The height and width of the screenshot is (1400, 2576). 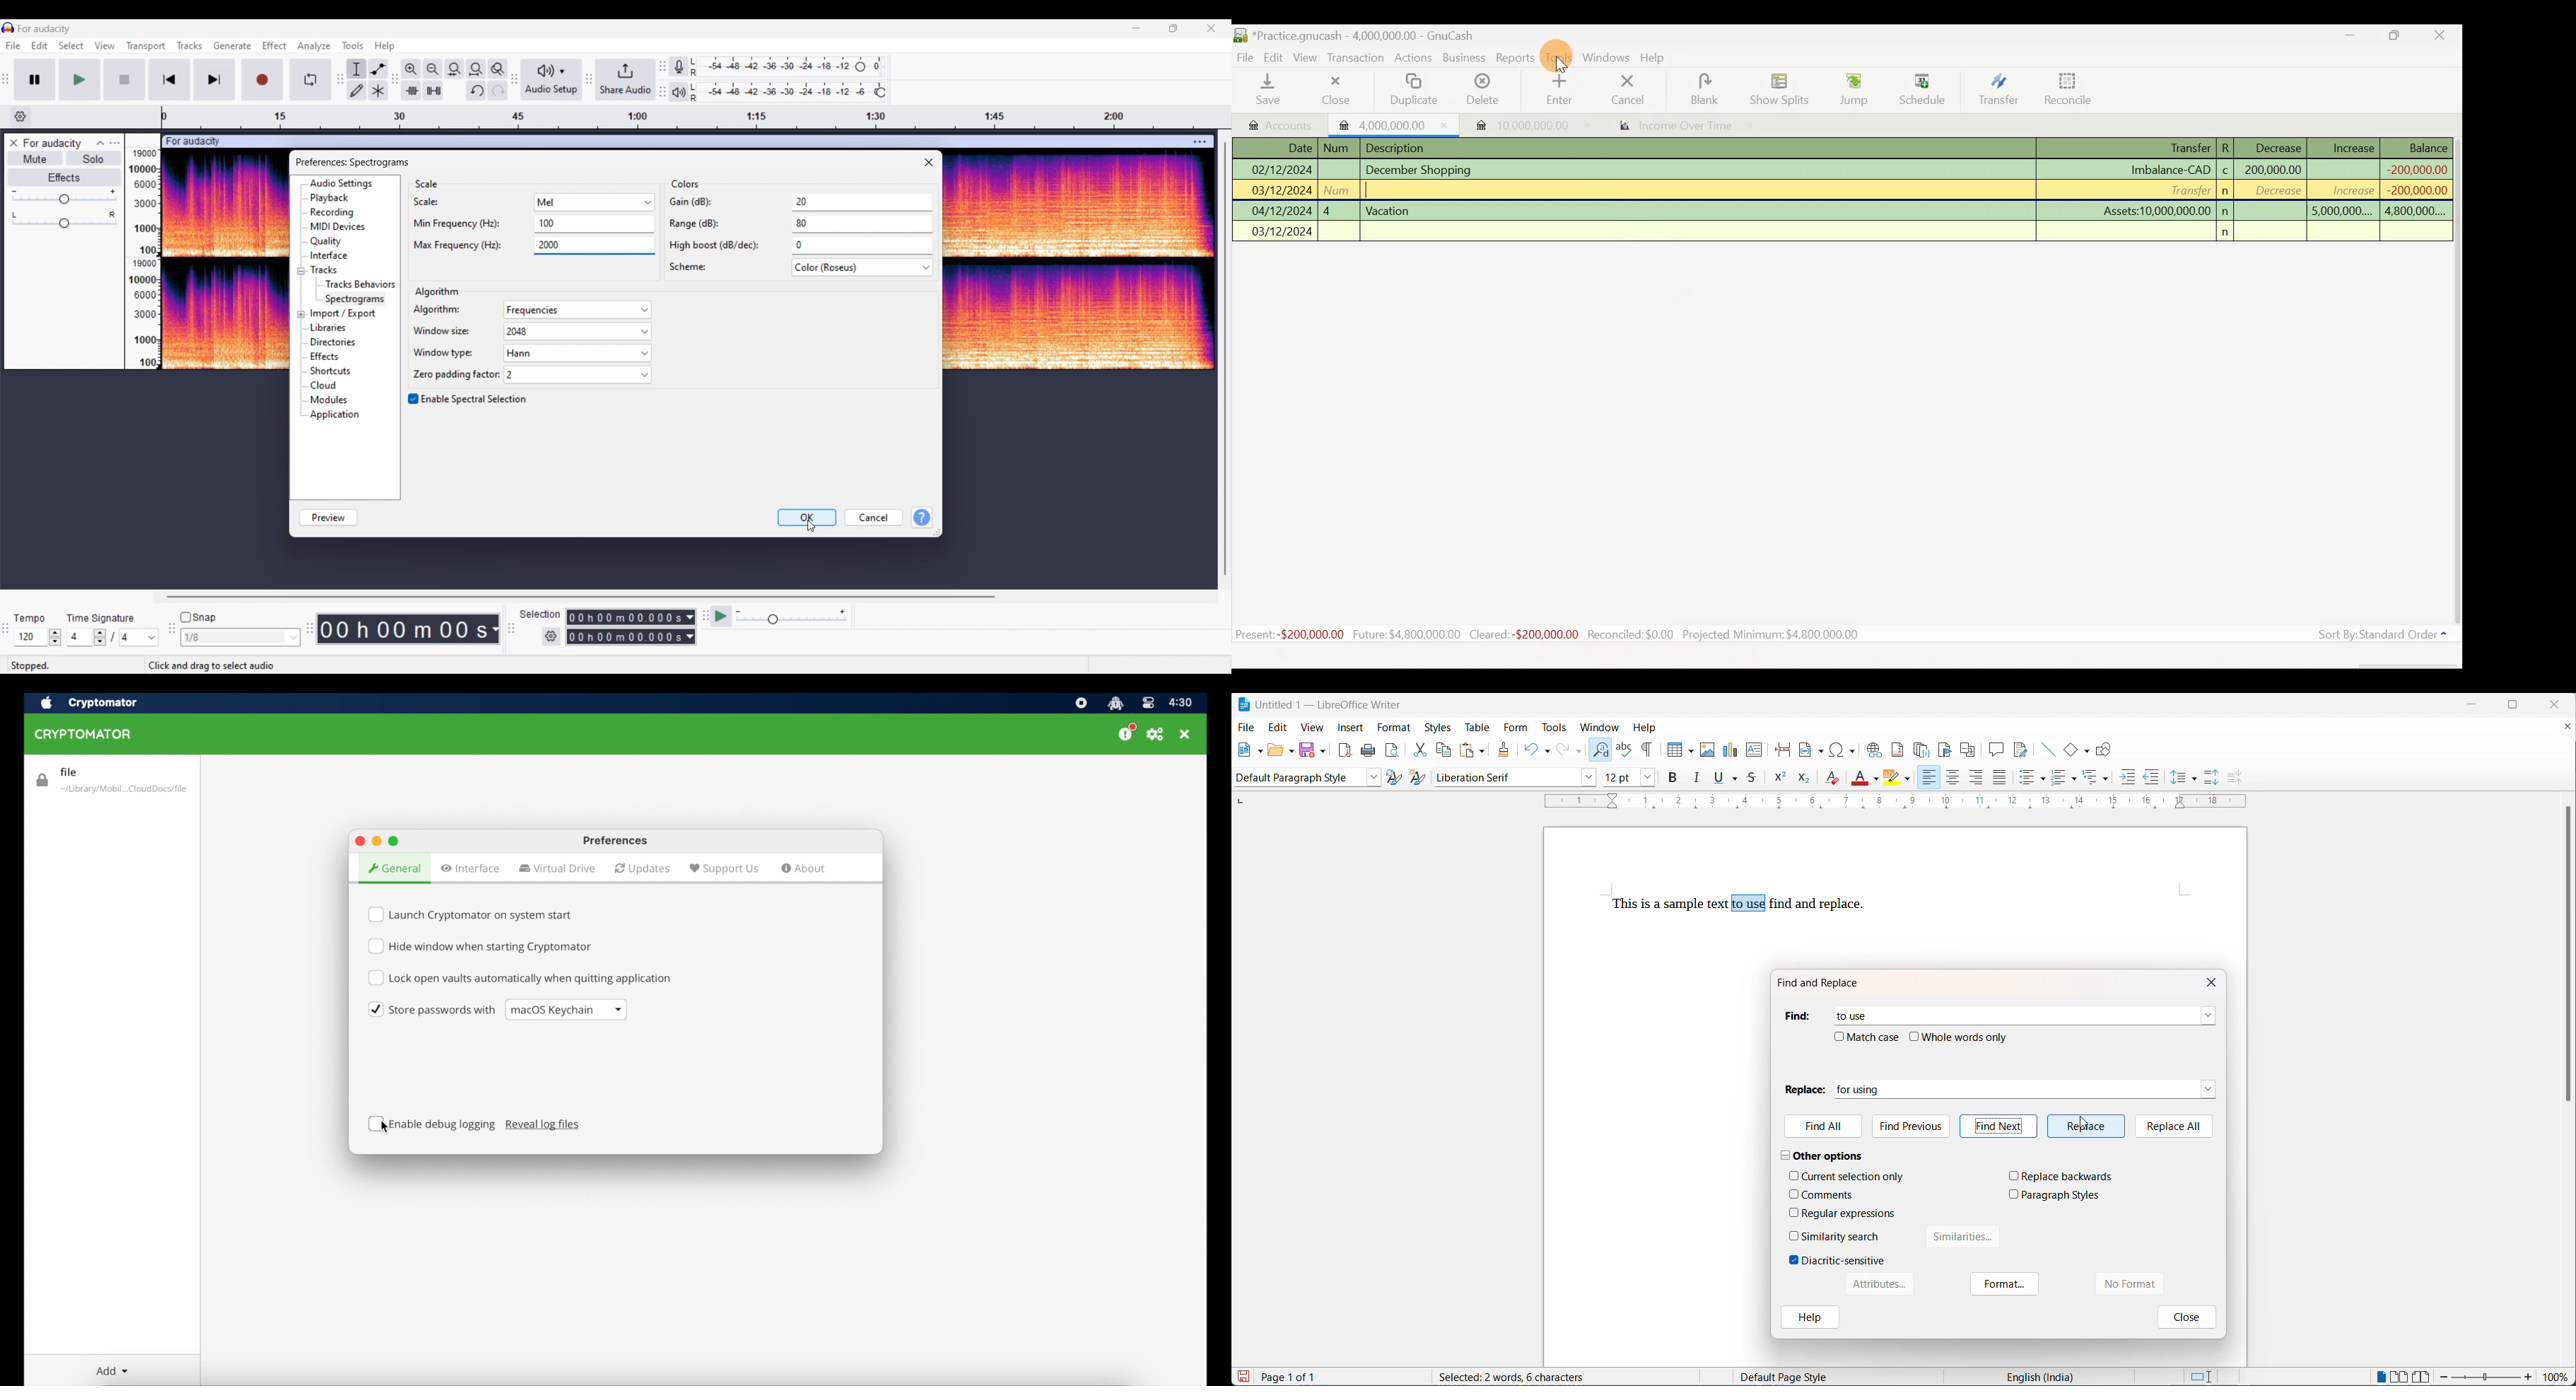 I want to click on character highlighting options, so click(x=1910, y=780).